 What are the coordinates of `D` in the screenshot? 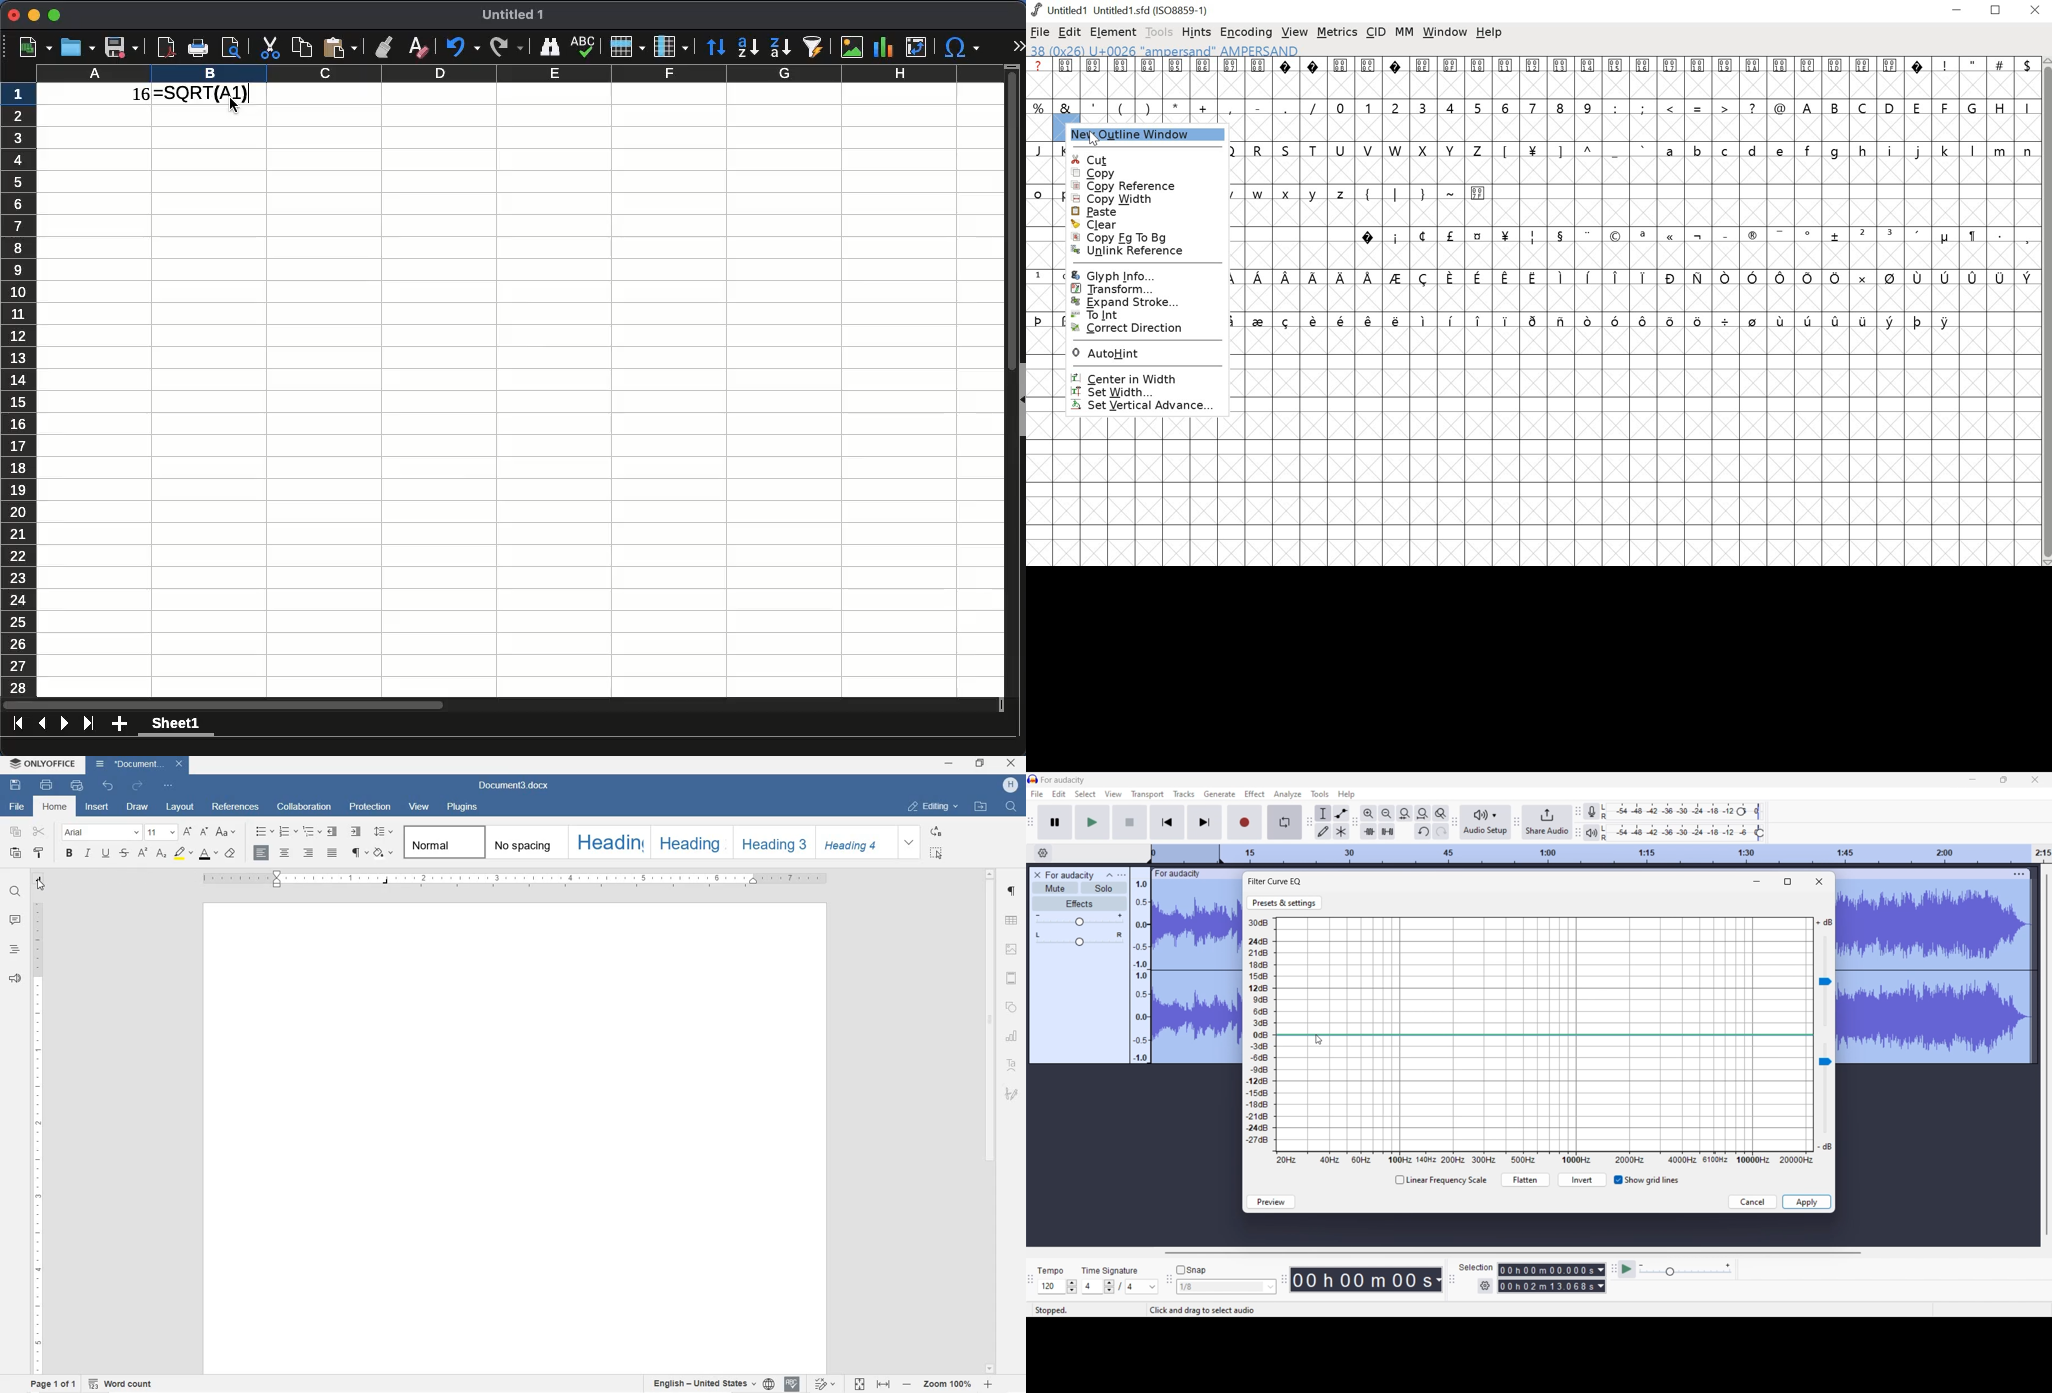 It's located at (1891, 107).